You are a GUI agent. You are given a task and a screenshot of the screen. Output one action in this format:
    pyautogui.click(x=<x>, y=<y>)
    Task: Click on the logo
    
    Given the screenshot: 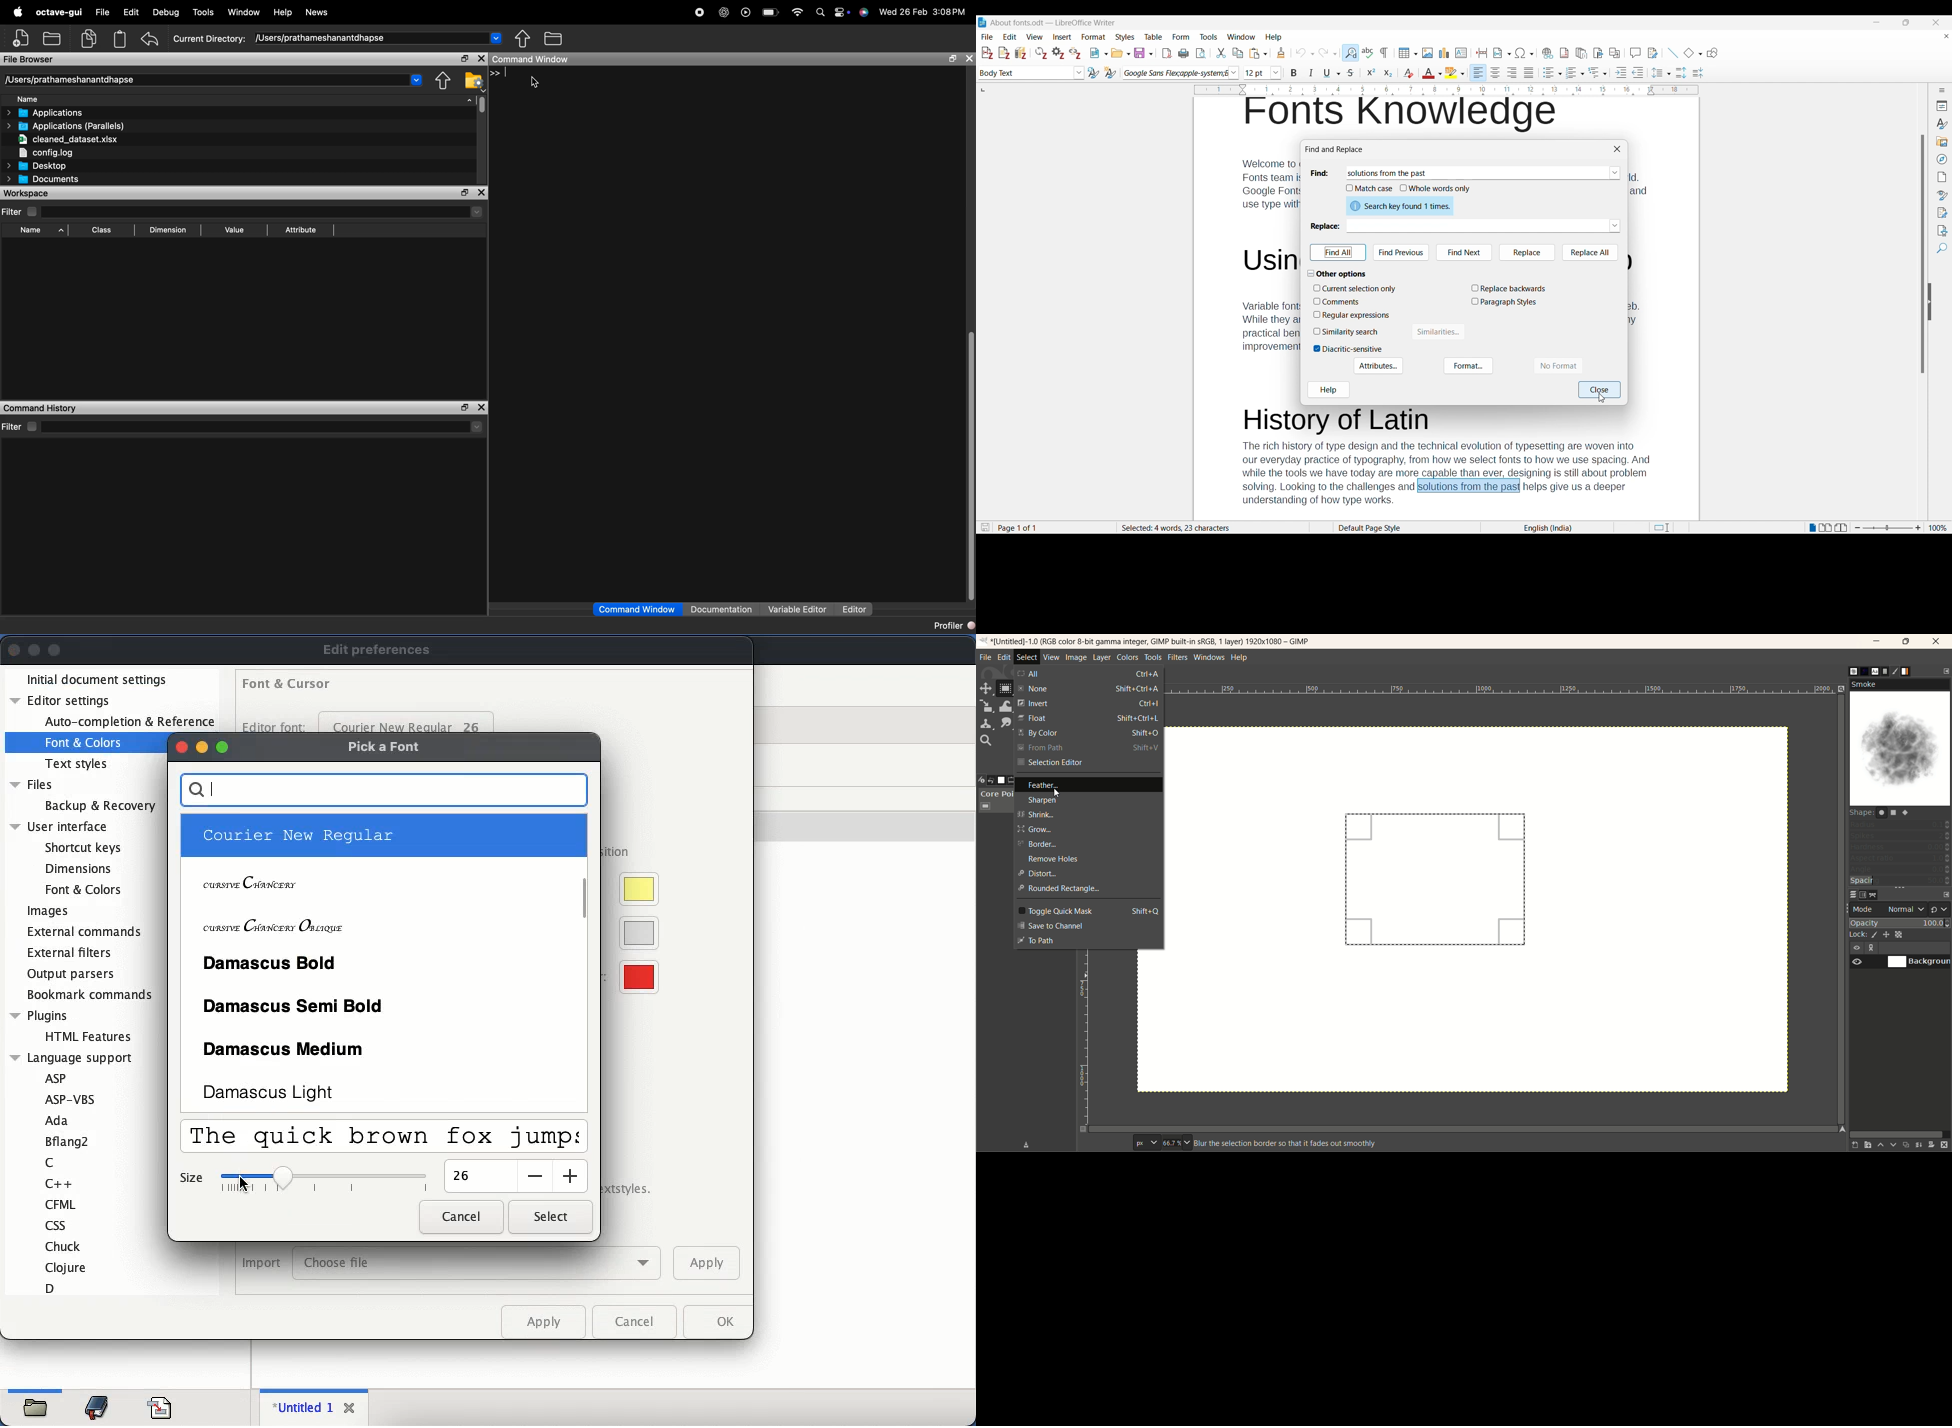 What is the action you would take?
    pyautogui.click(x=983, y=642)
    